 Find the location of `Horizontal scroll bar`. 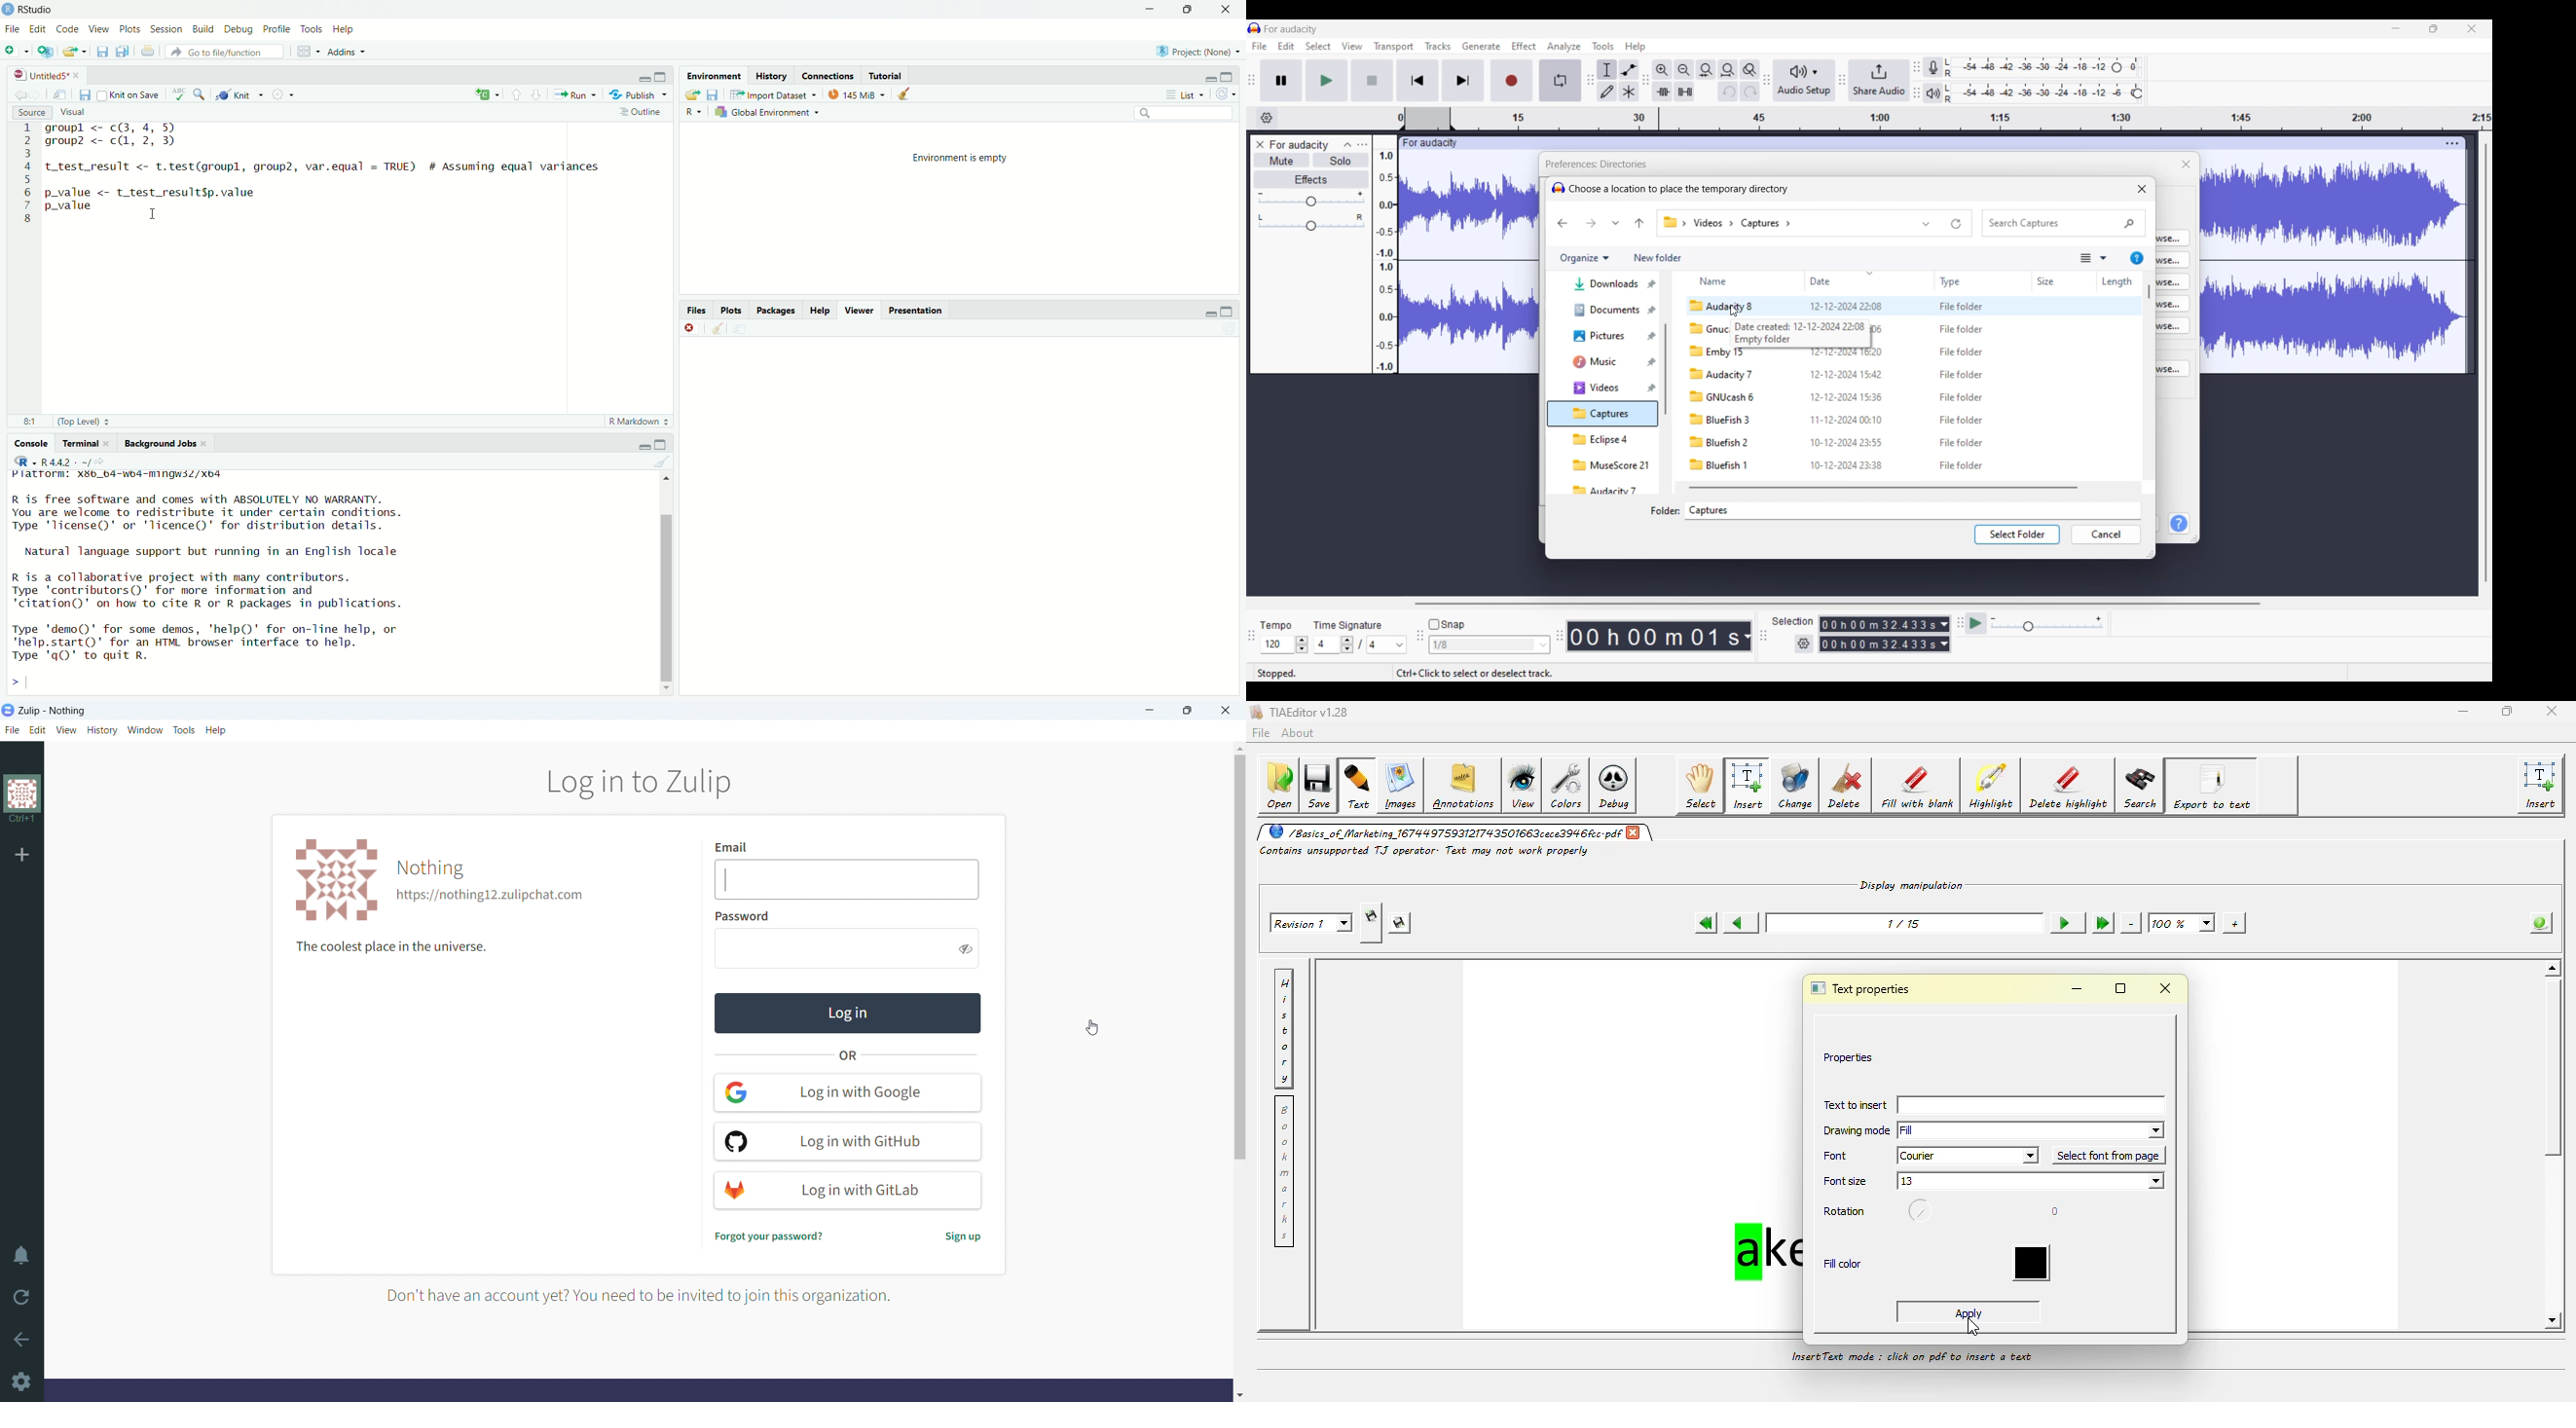

Horizontal scroll bar is located at coordinates (1836, 604).